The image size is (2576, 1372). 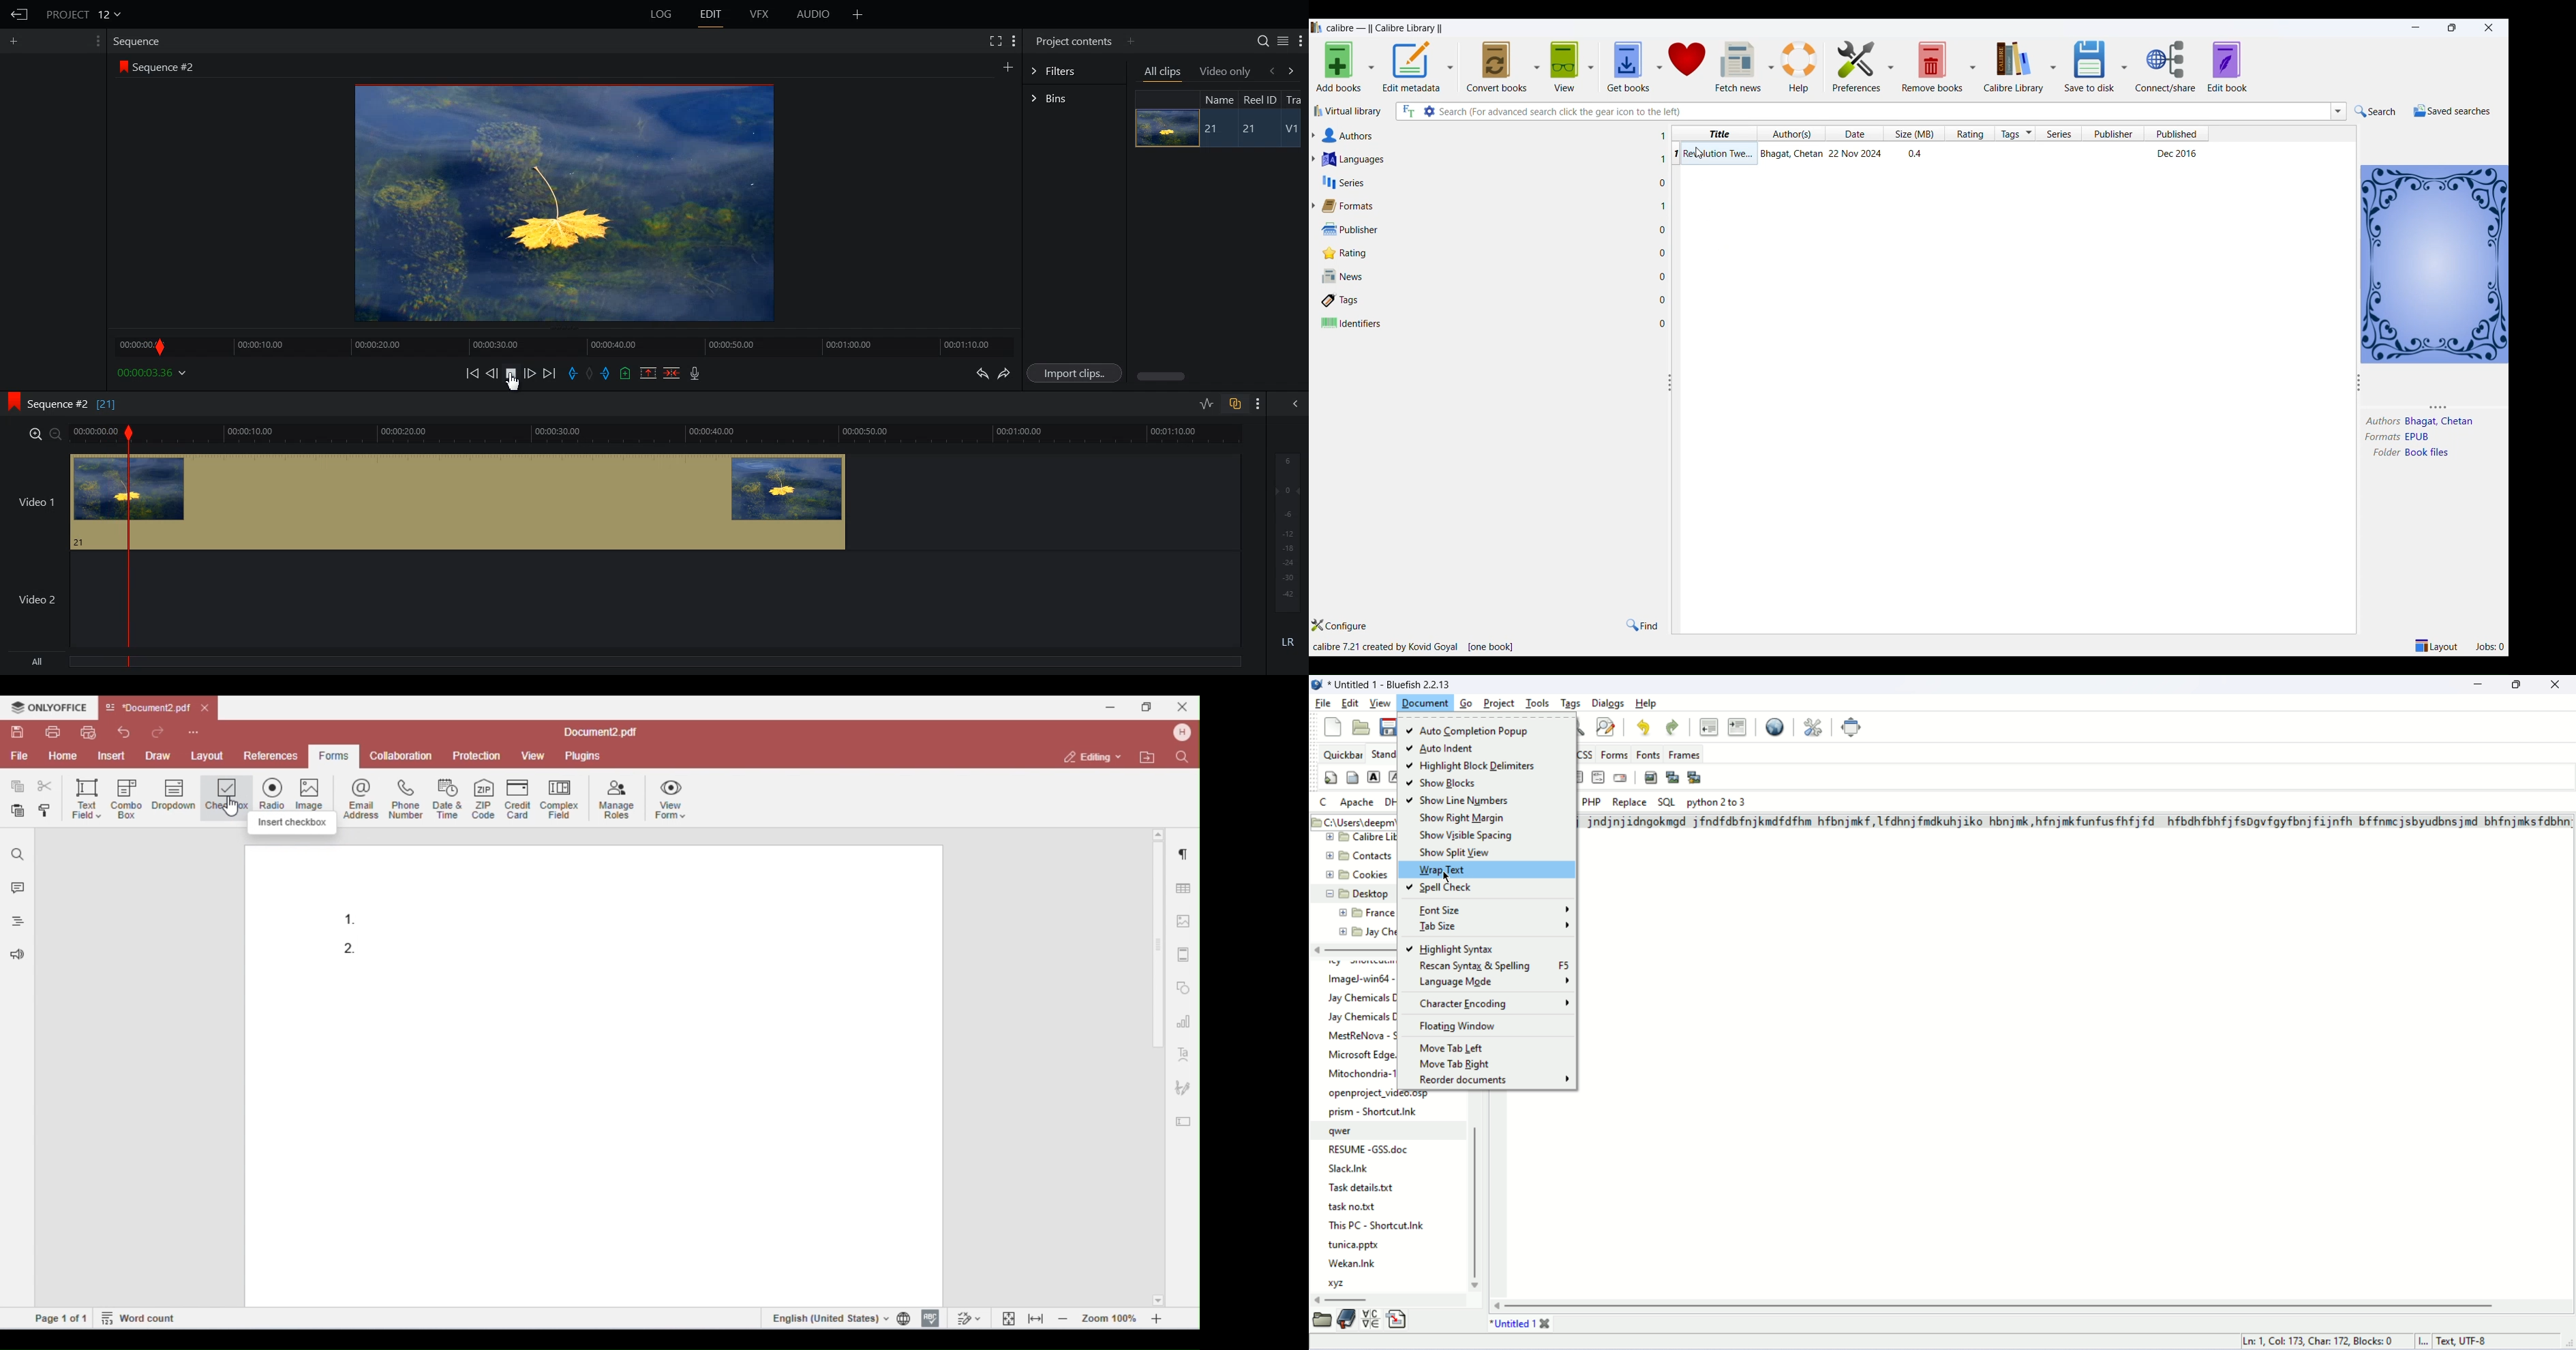 What do you see at coordinates (1399, 1320) in the screenshot?
I see `snippet` at bounding box center [1399, 1320].